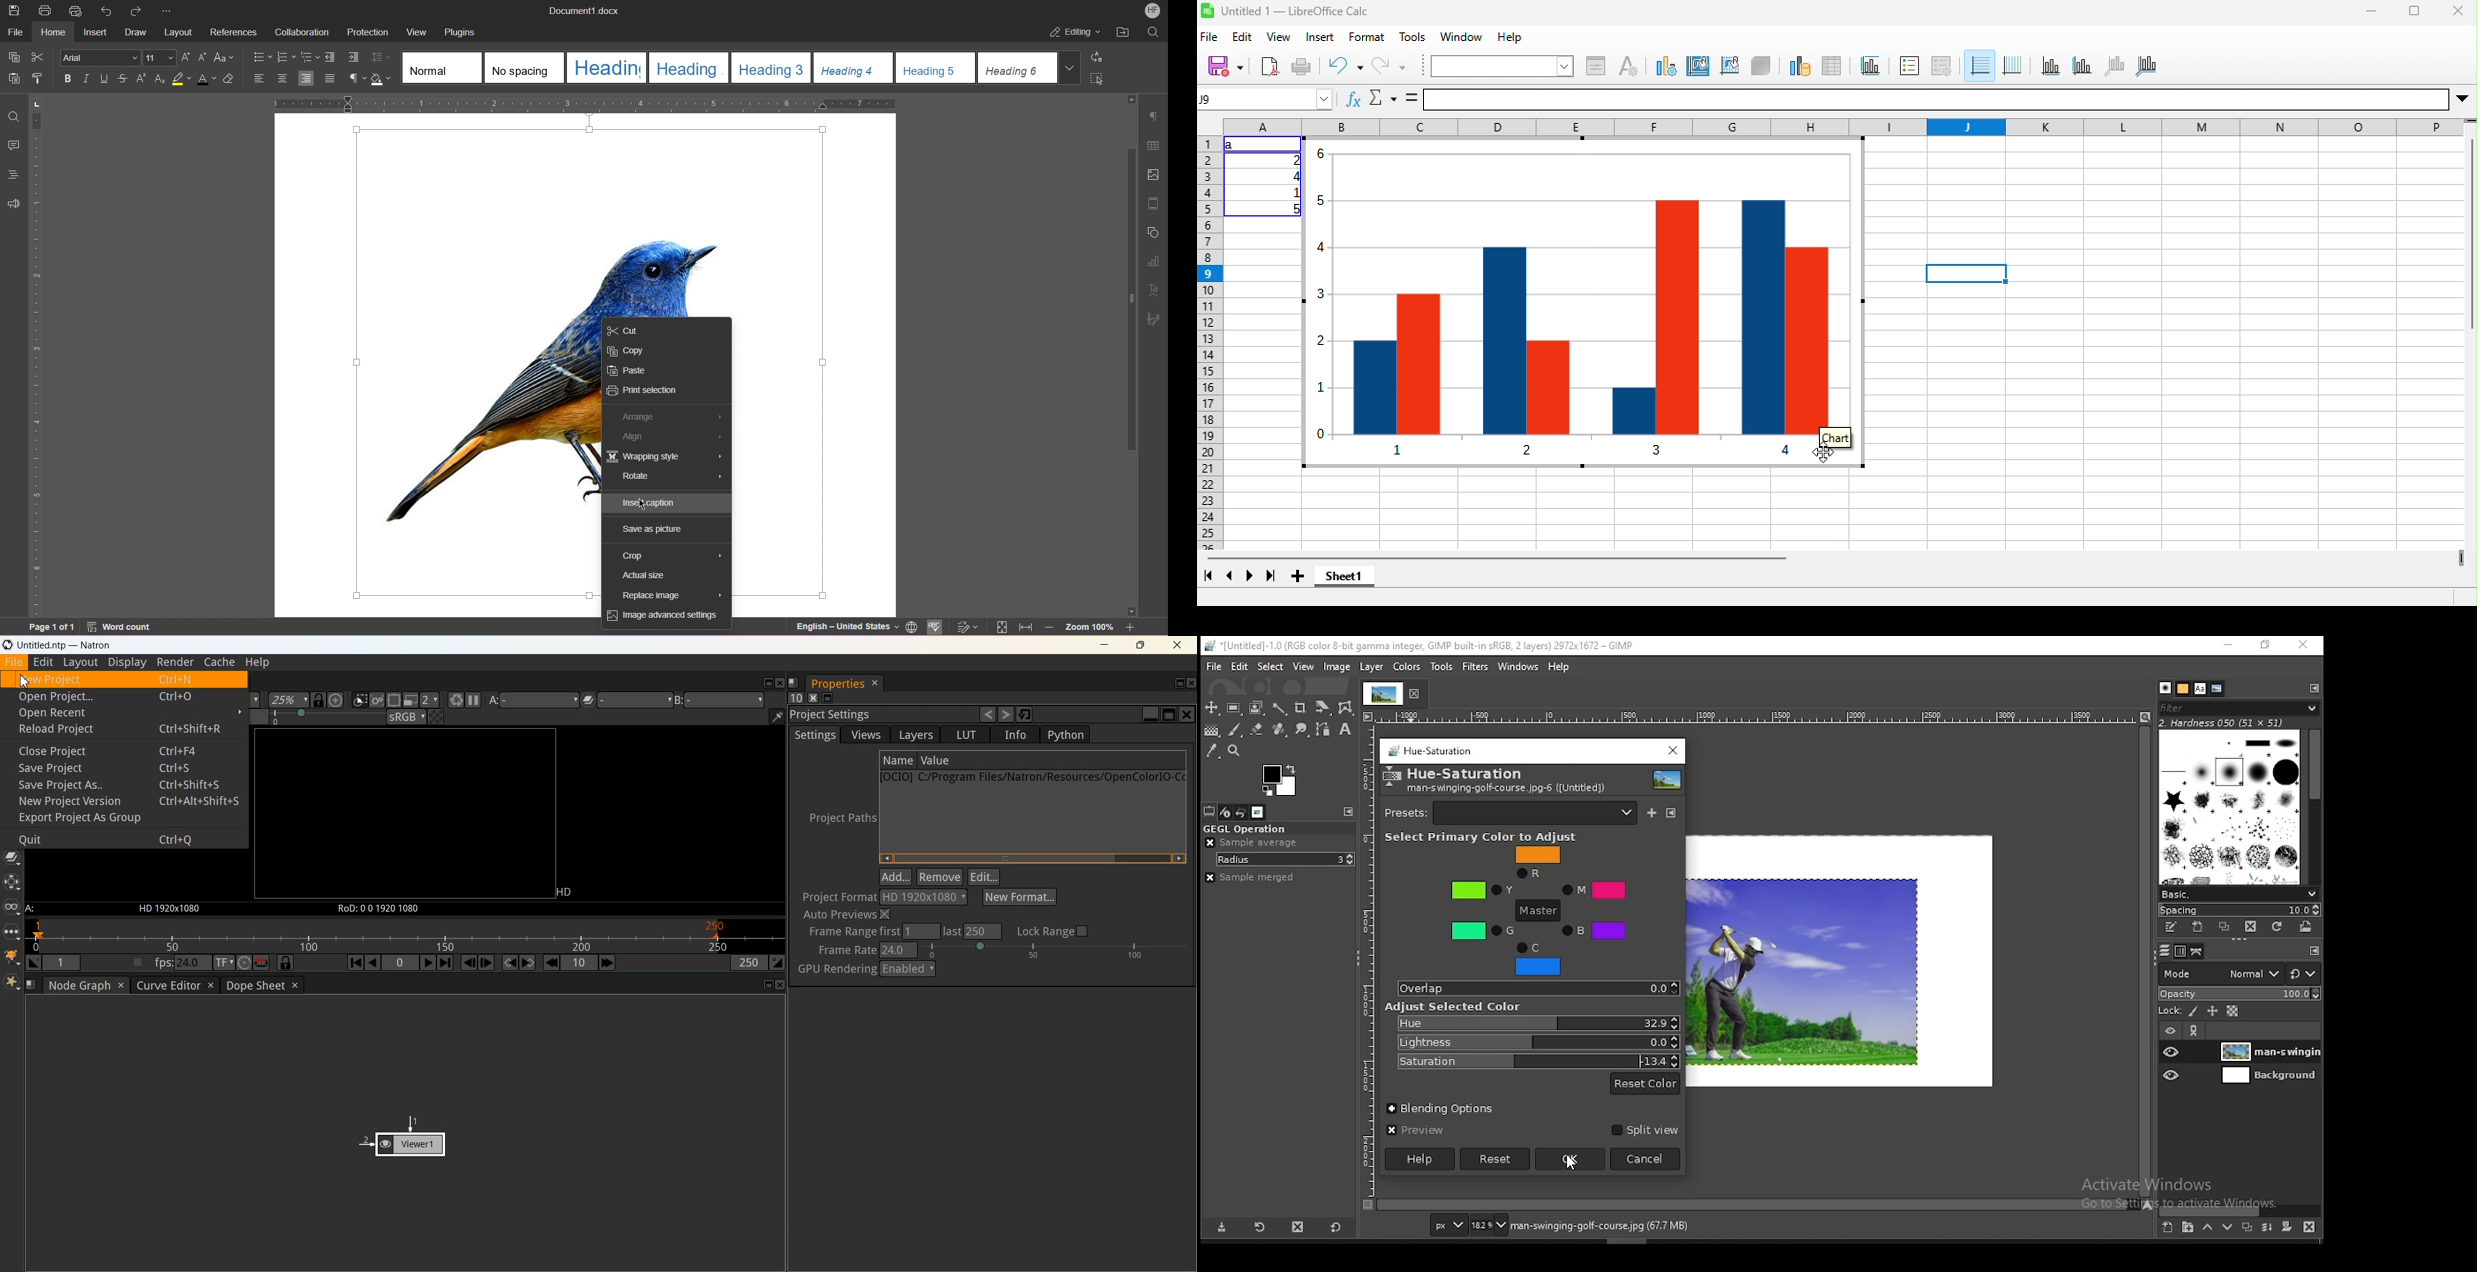 This screenshot has width=2492, height=1288. I want to click on preview, so click(1416, 1131).